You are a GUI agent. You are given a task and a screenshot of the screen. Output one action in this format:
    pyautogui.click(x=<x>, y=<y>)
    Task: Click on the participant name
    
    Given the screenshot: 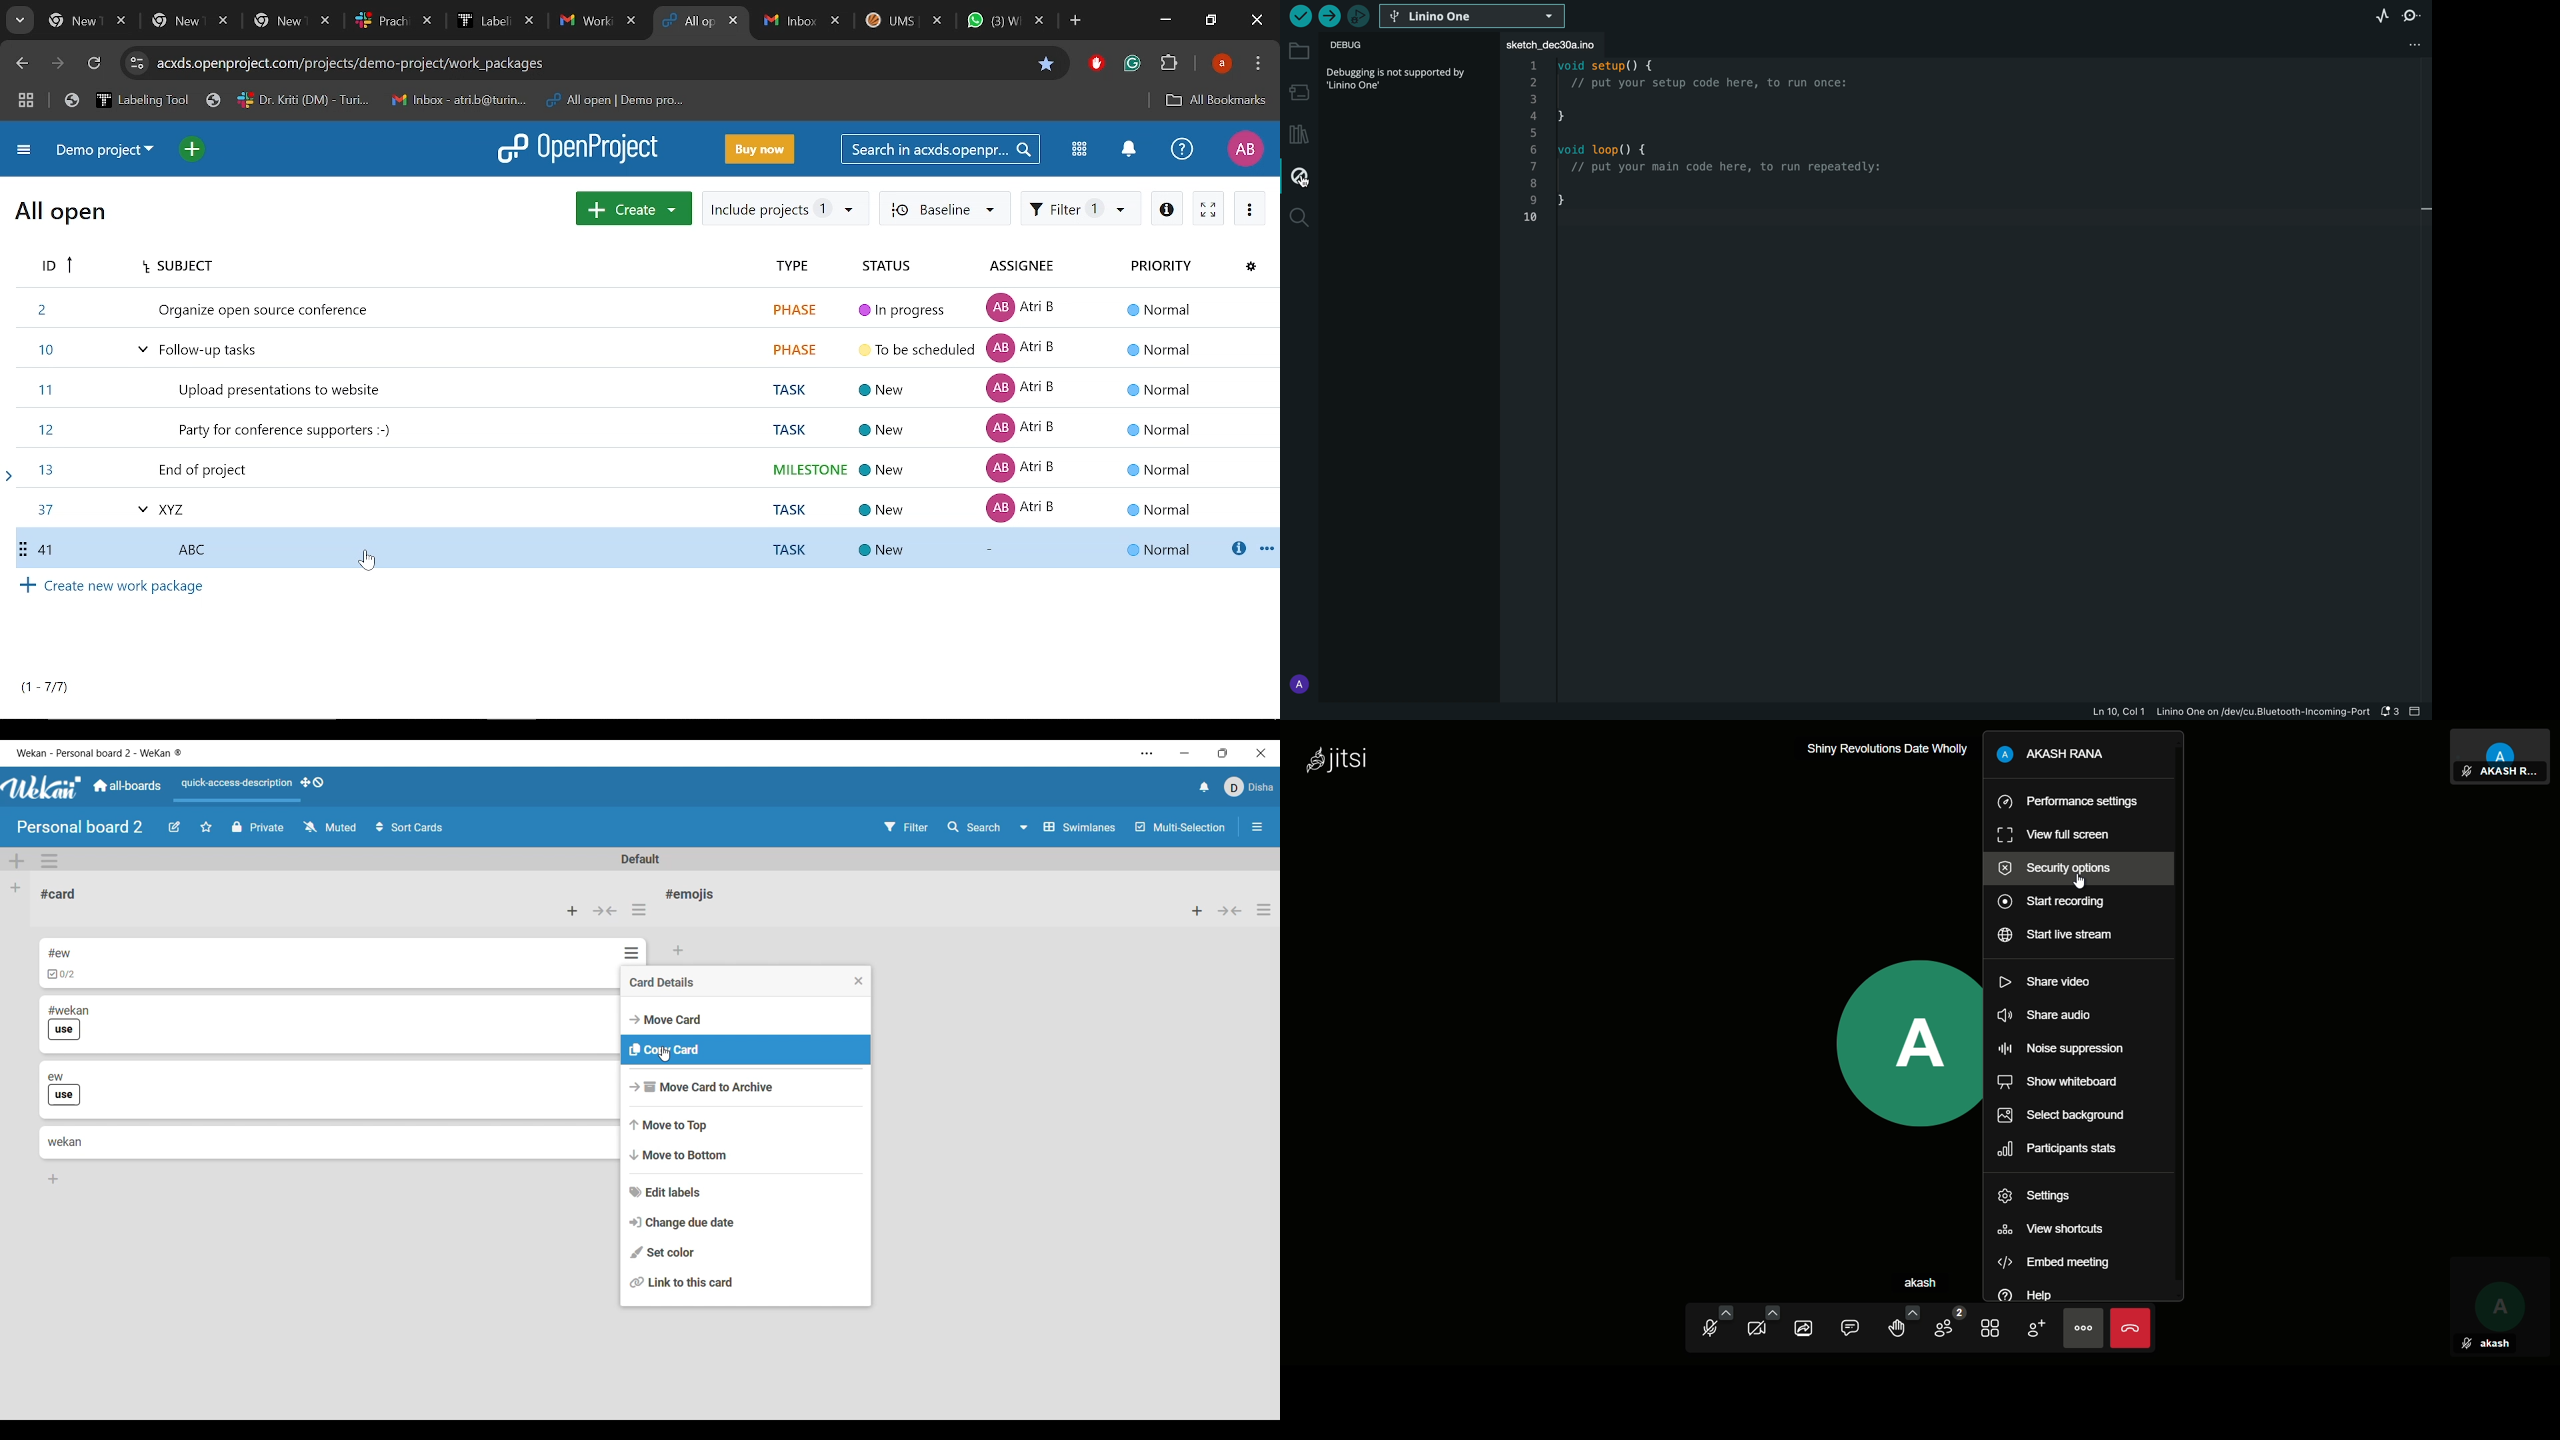 What is the action you would take?
    pyautogui.click(x=2507, y=773)
    